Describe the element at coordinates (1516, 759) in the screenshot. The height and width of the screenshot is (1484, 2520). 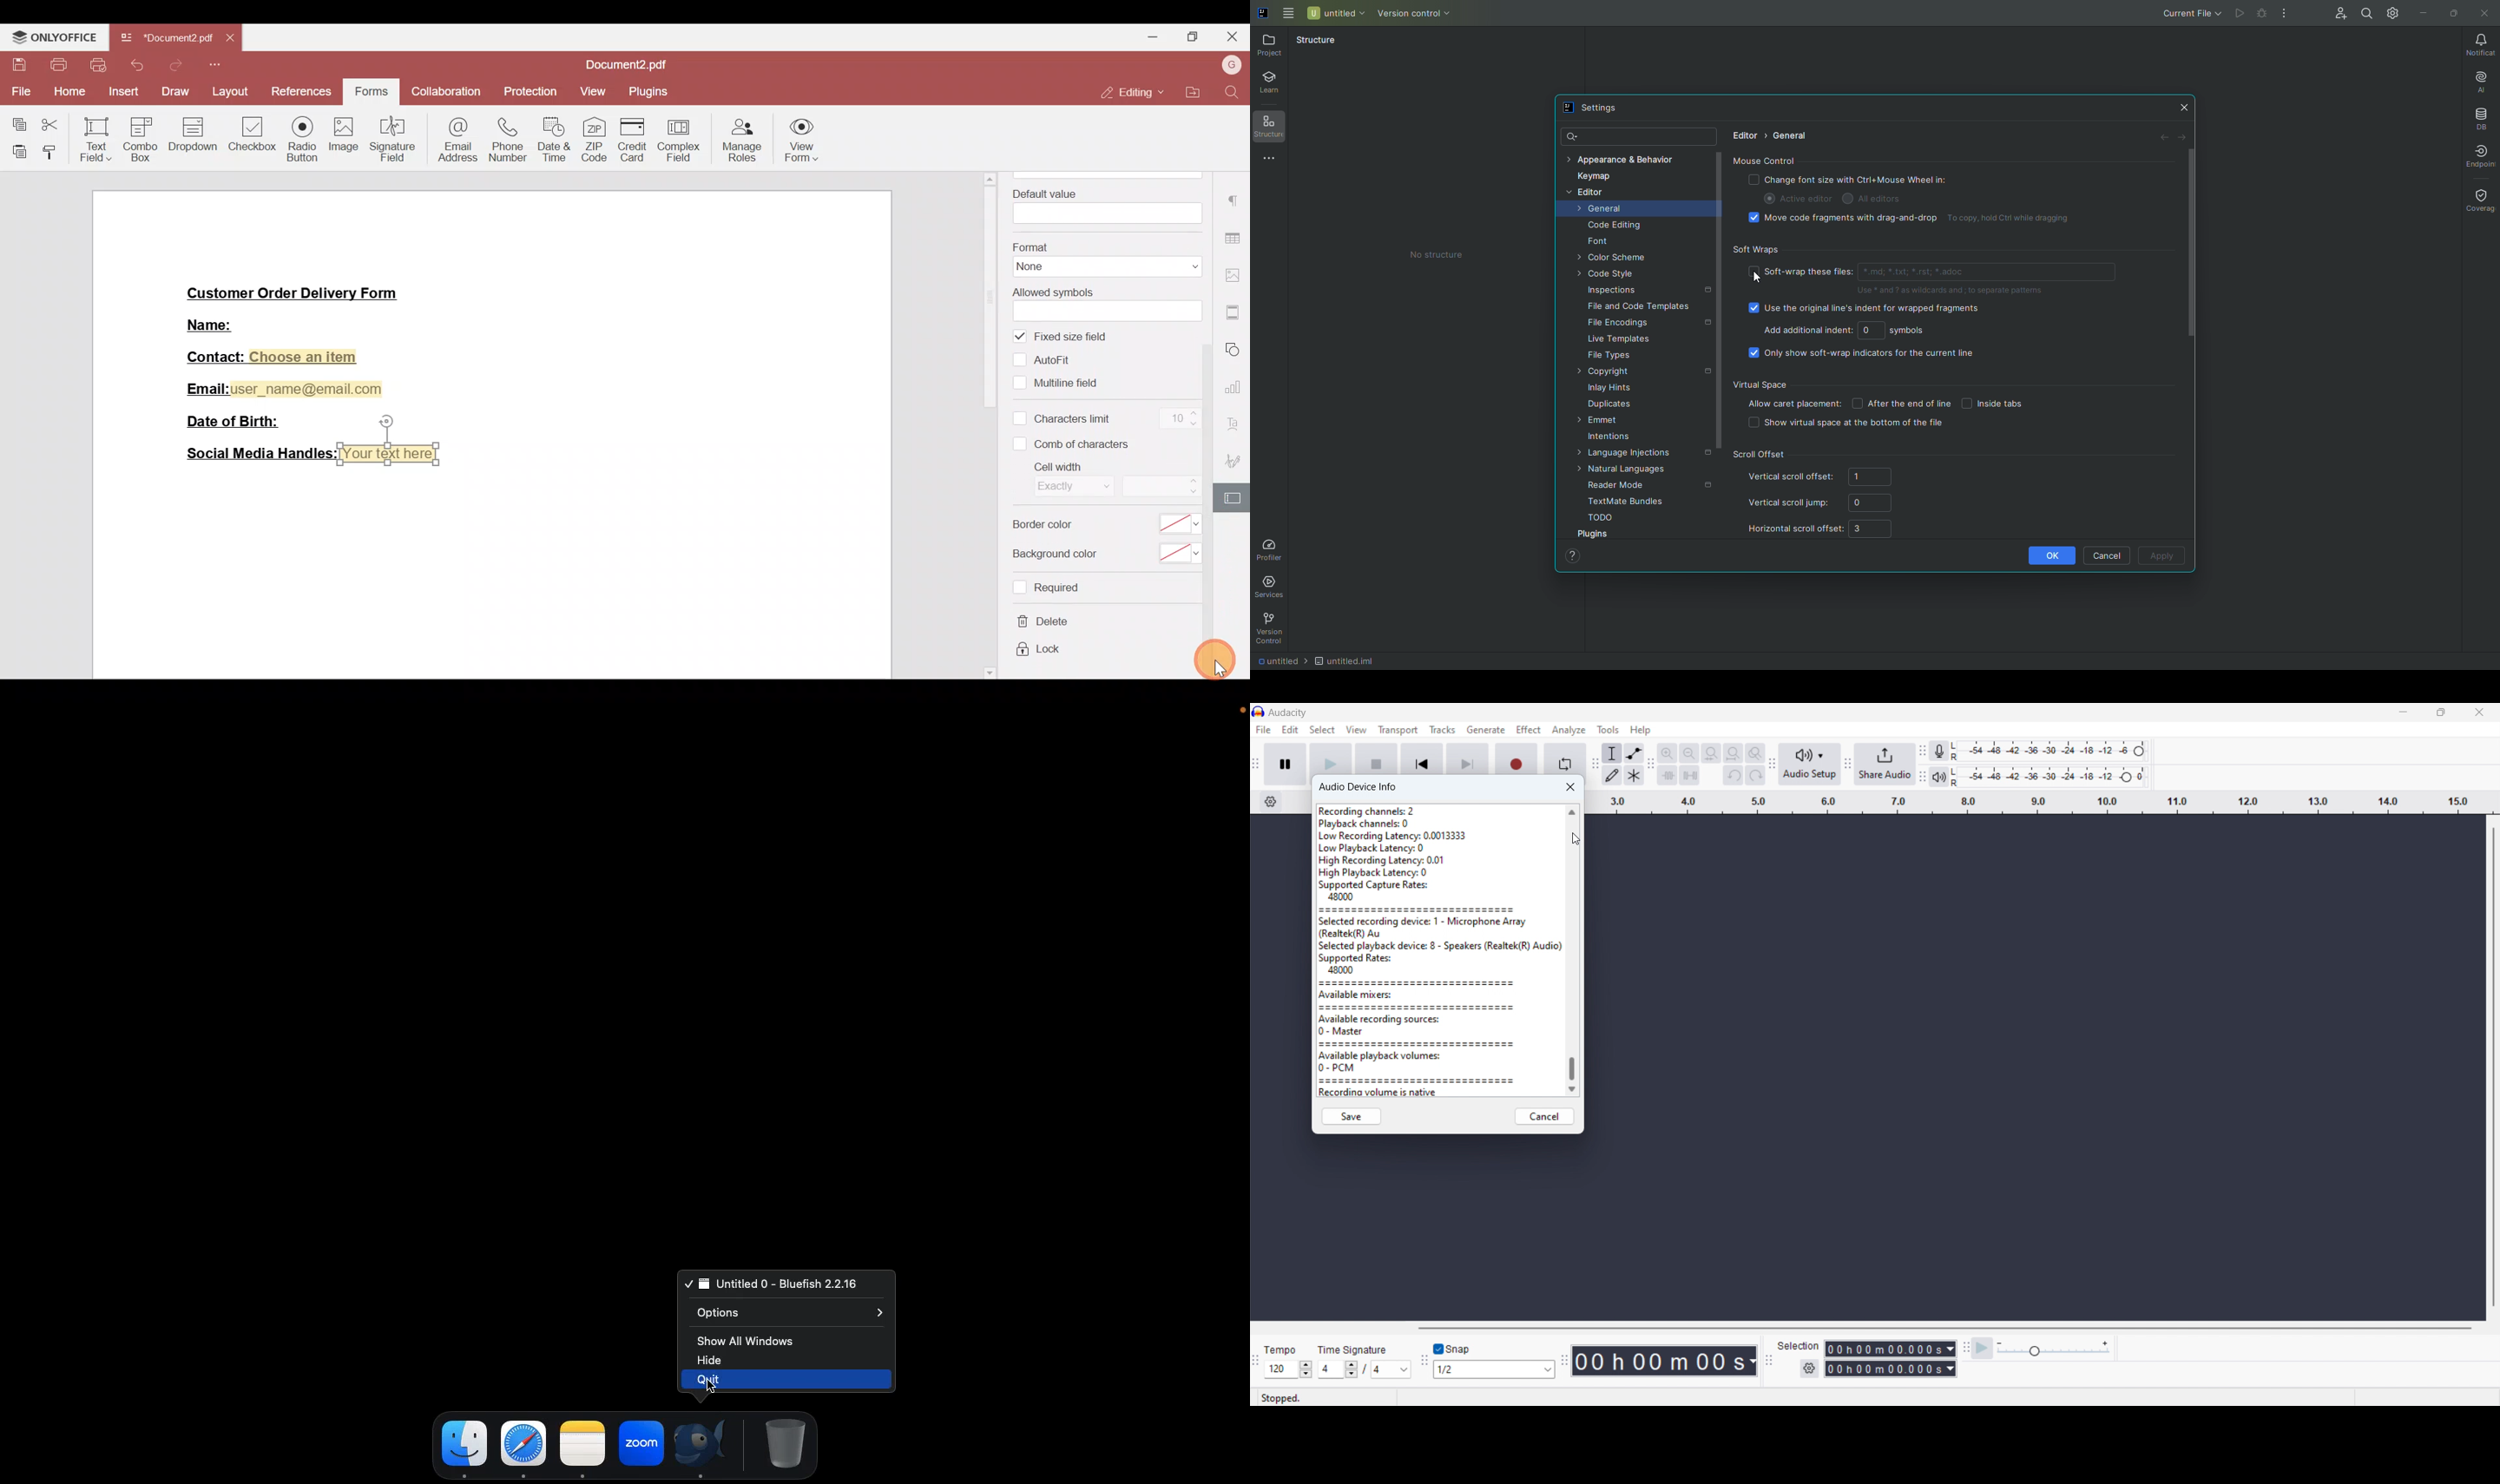
I see `recording` at that location.